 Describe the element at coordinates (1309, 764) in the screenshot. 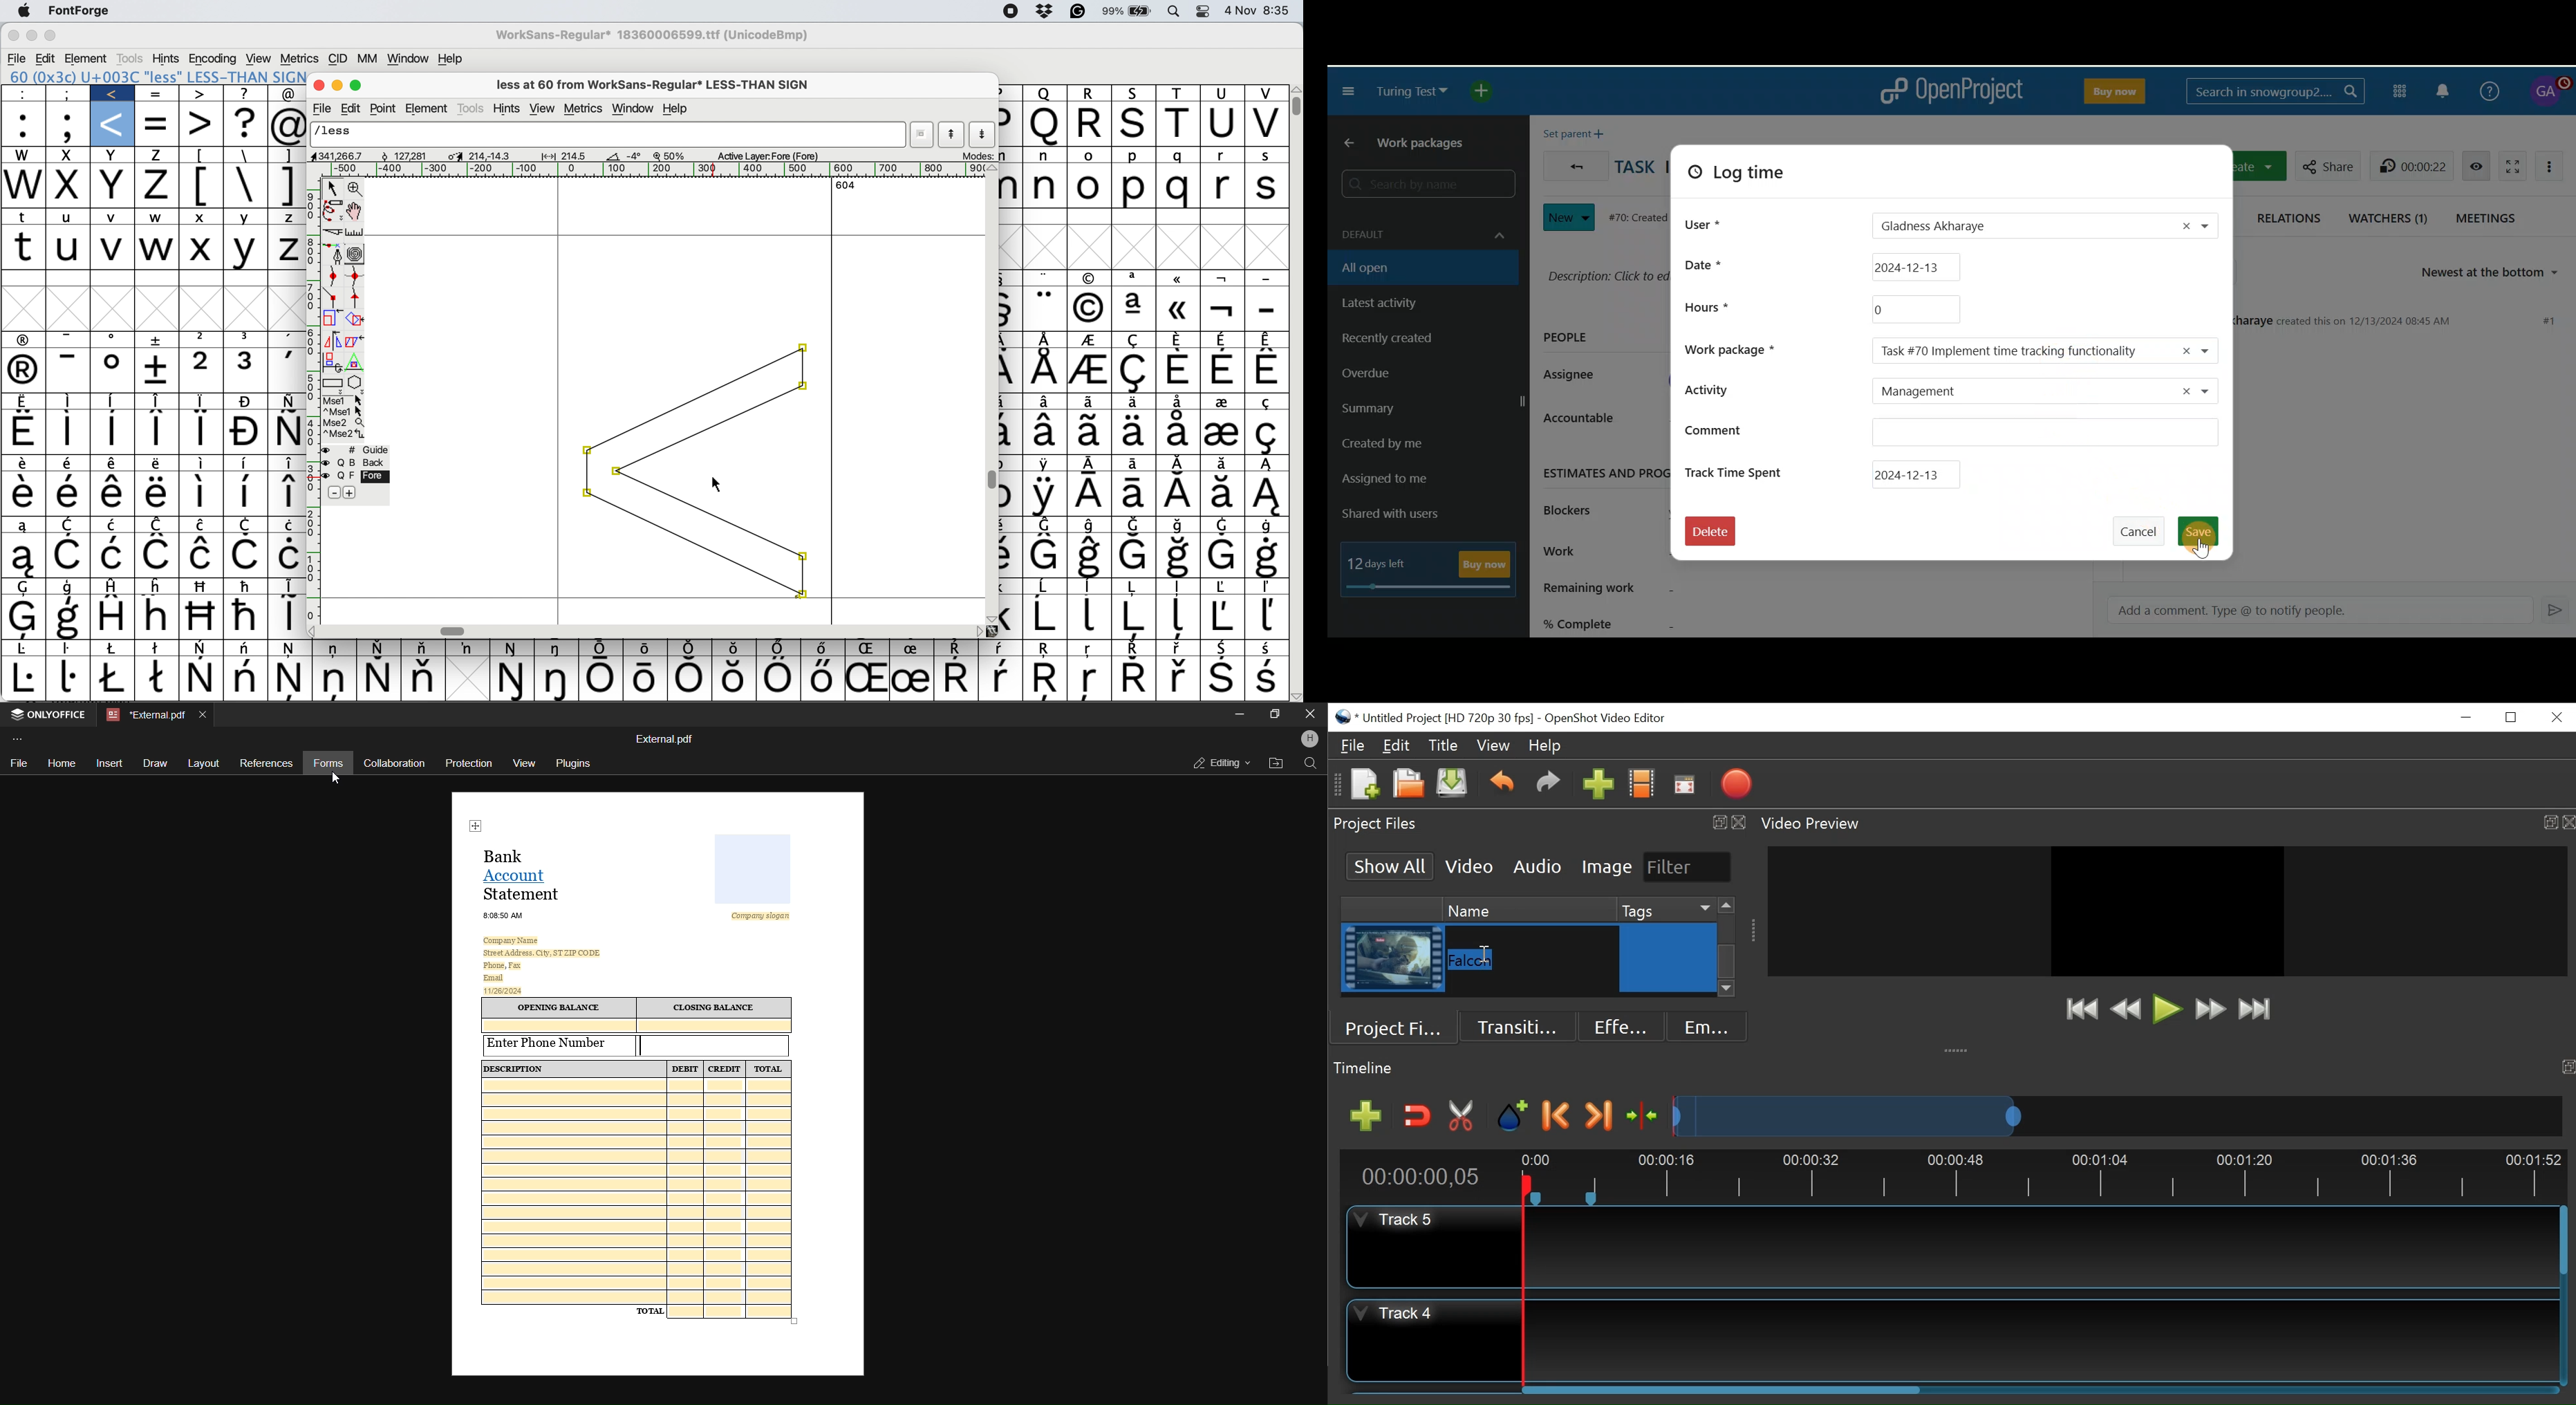

I see `find` at that location.